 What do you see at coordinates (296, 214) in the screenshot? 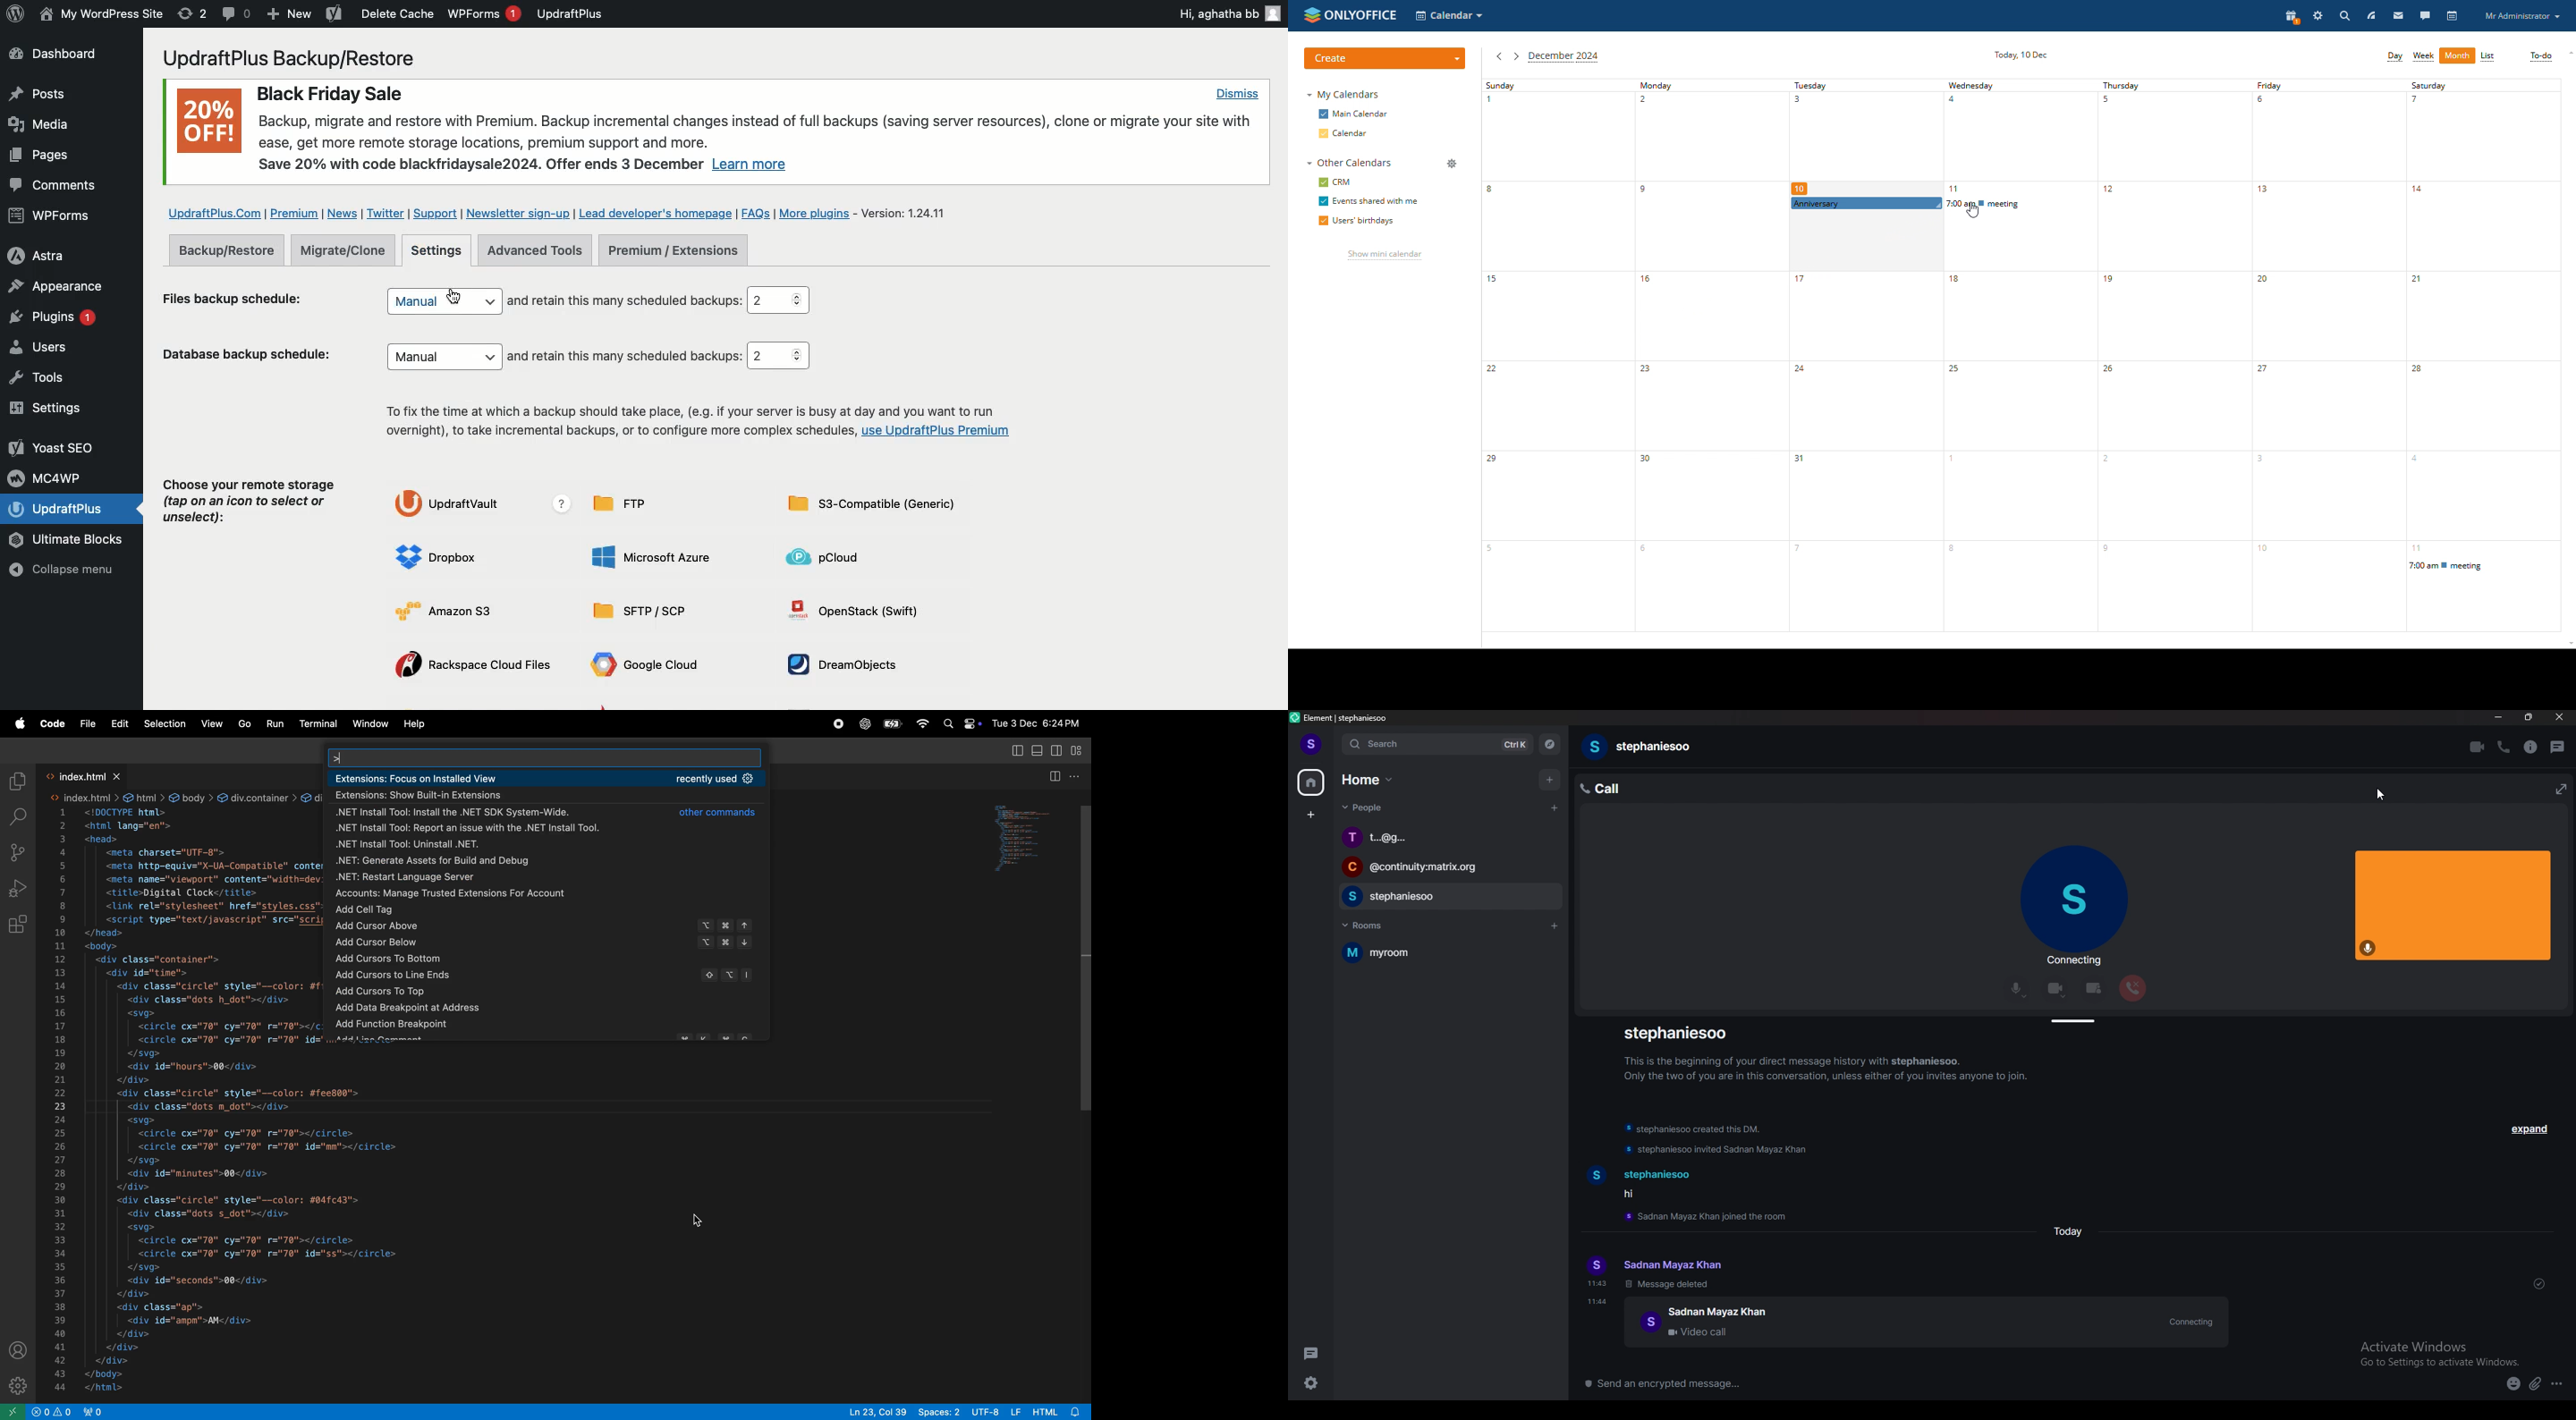
I see `Premium ` at bounding box center [296, 214].